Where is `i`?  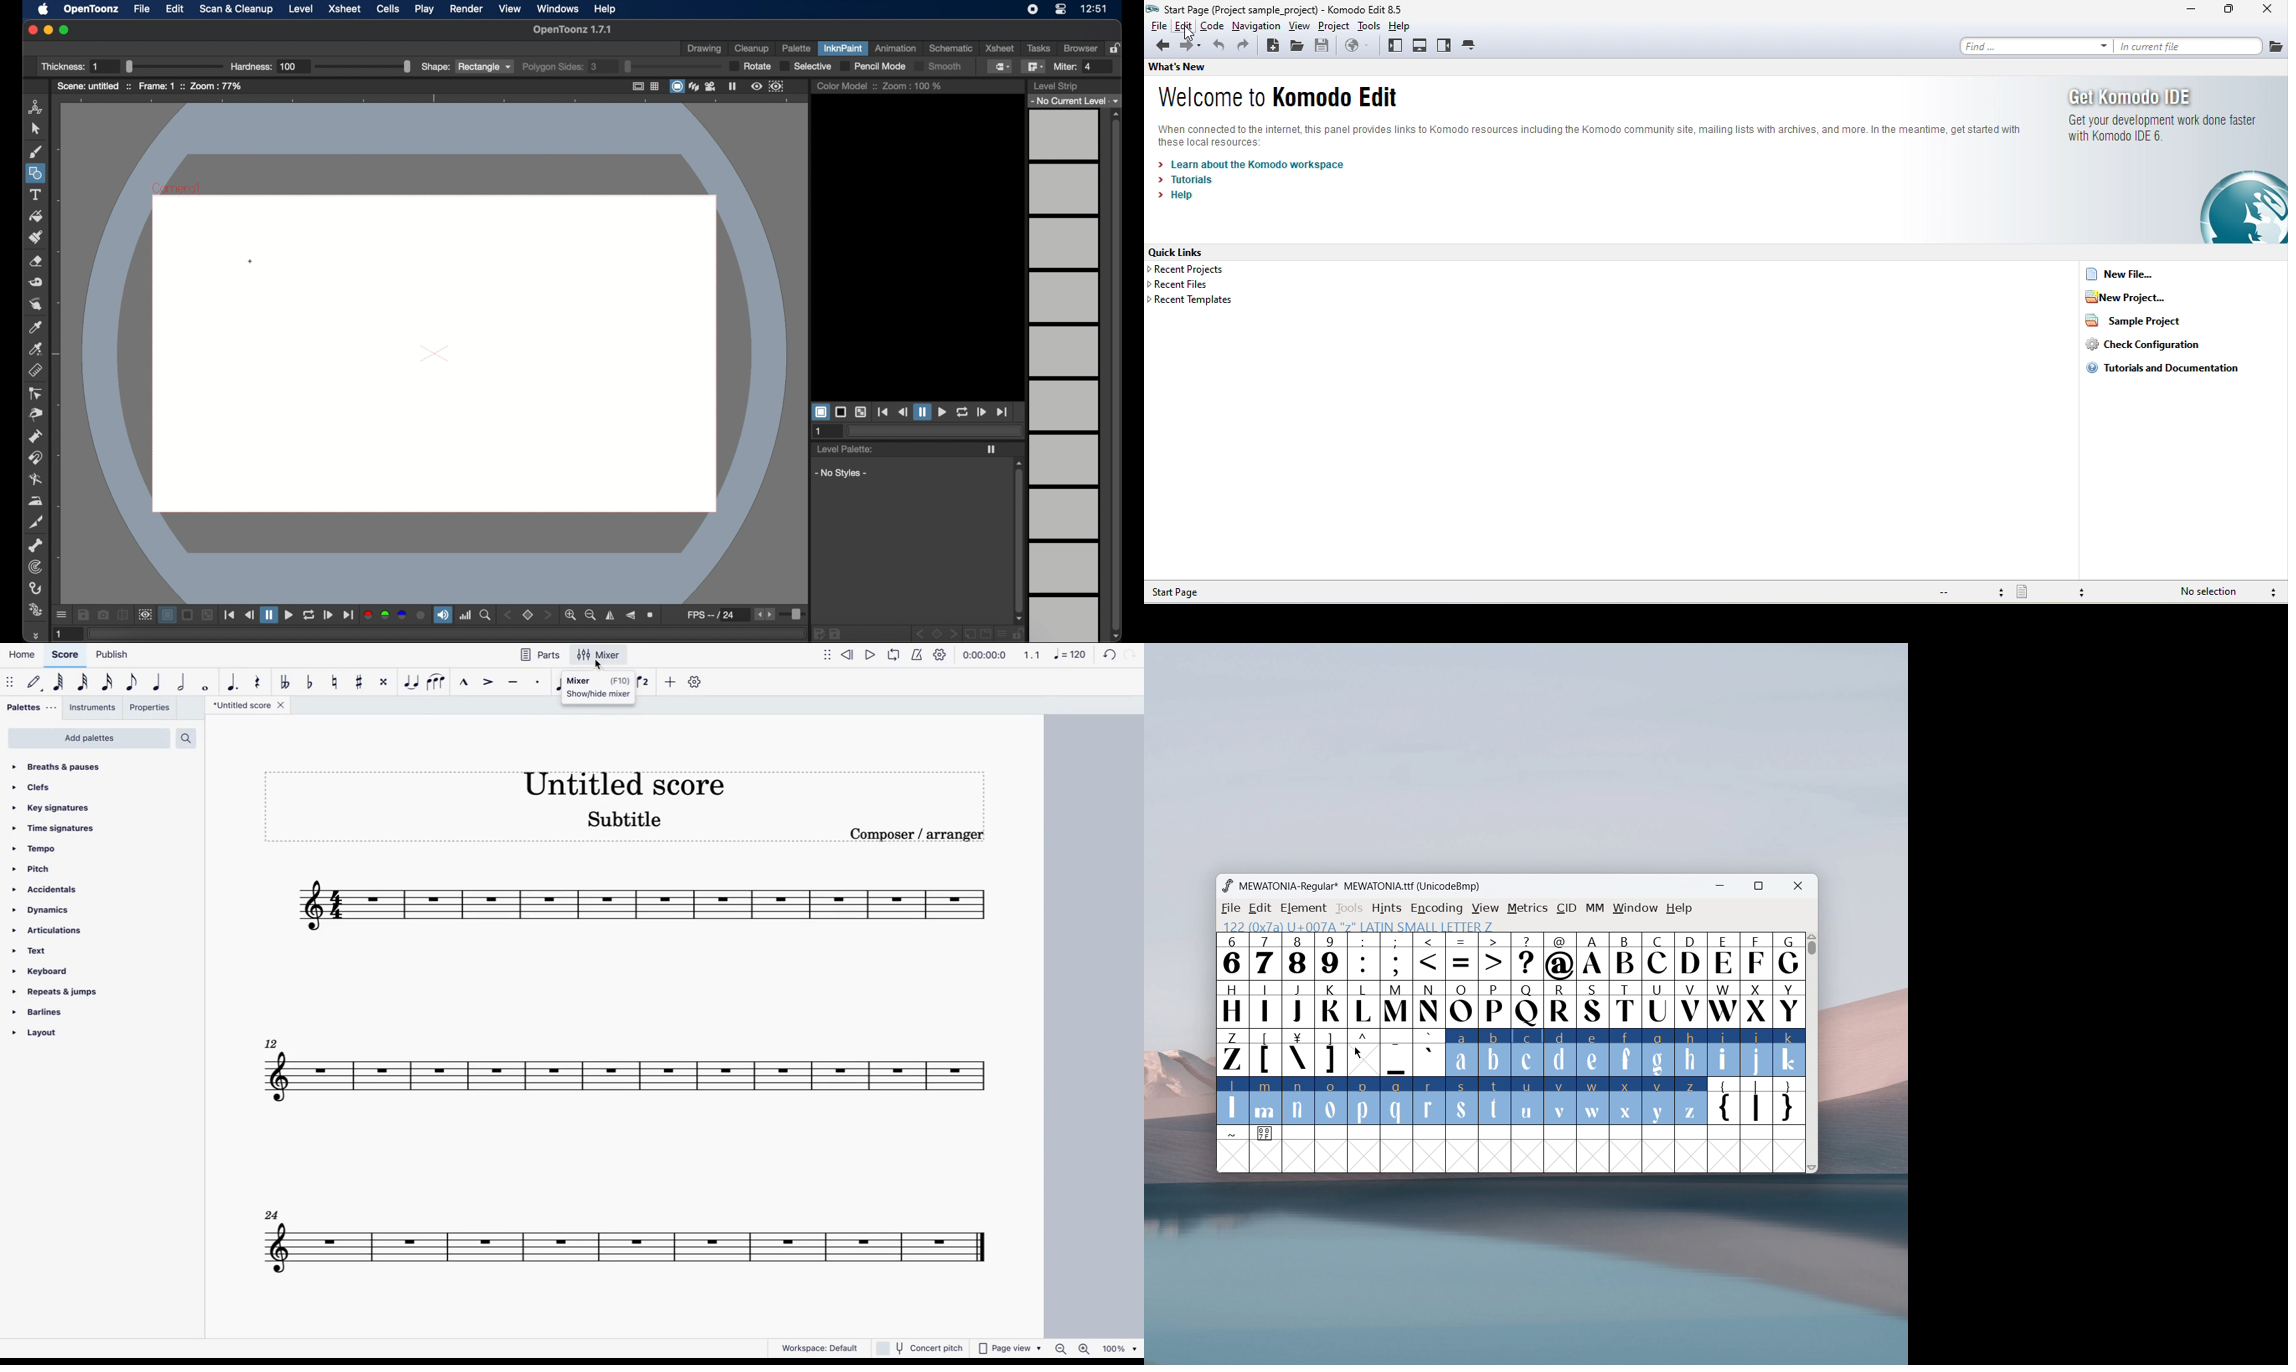 i is located at coordinates (1724, 1053).